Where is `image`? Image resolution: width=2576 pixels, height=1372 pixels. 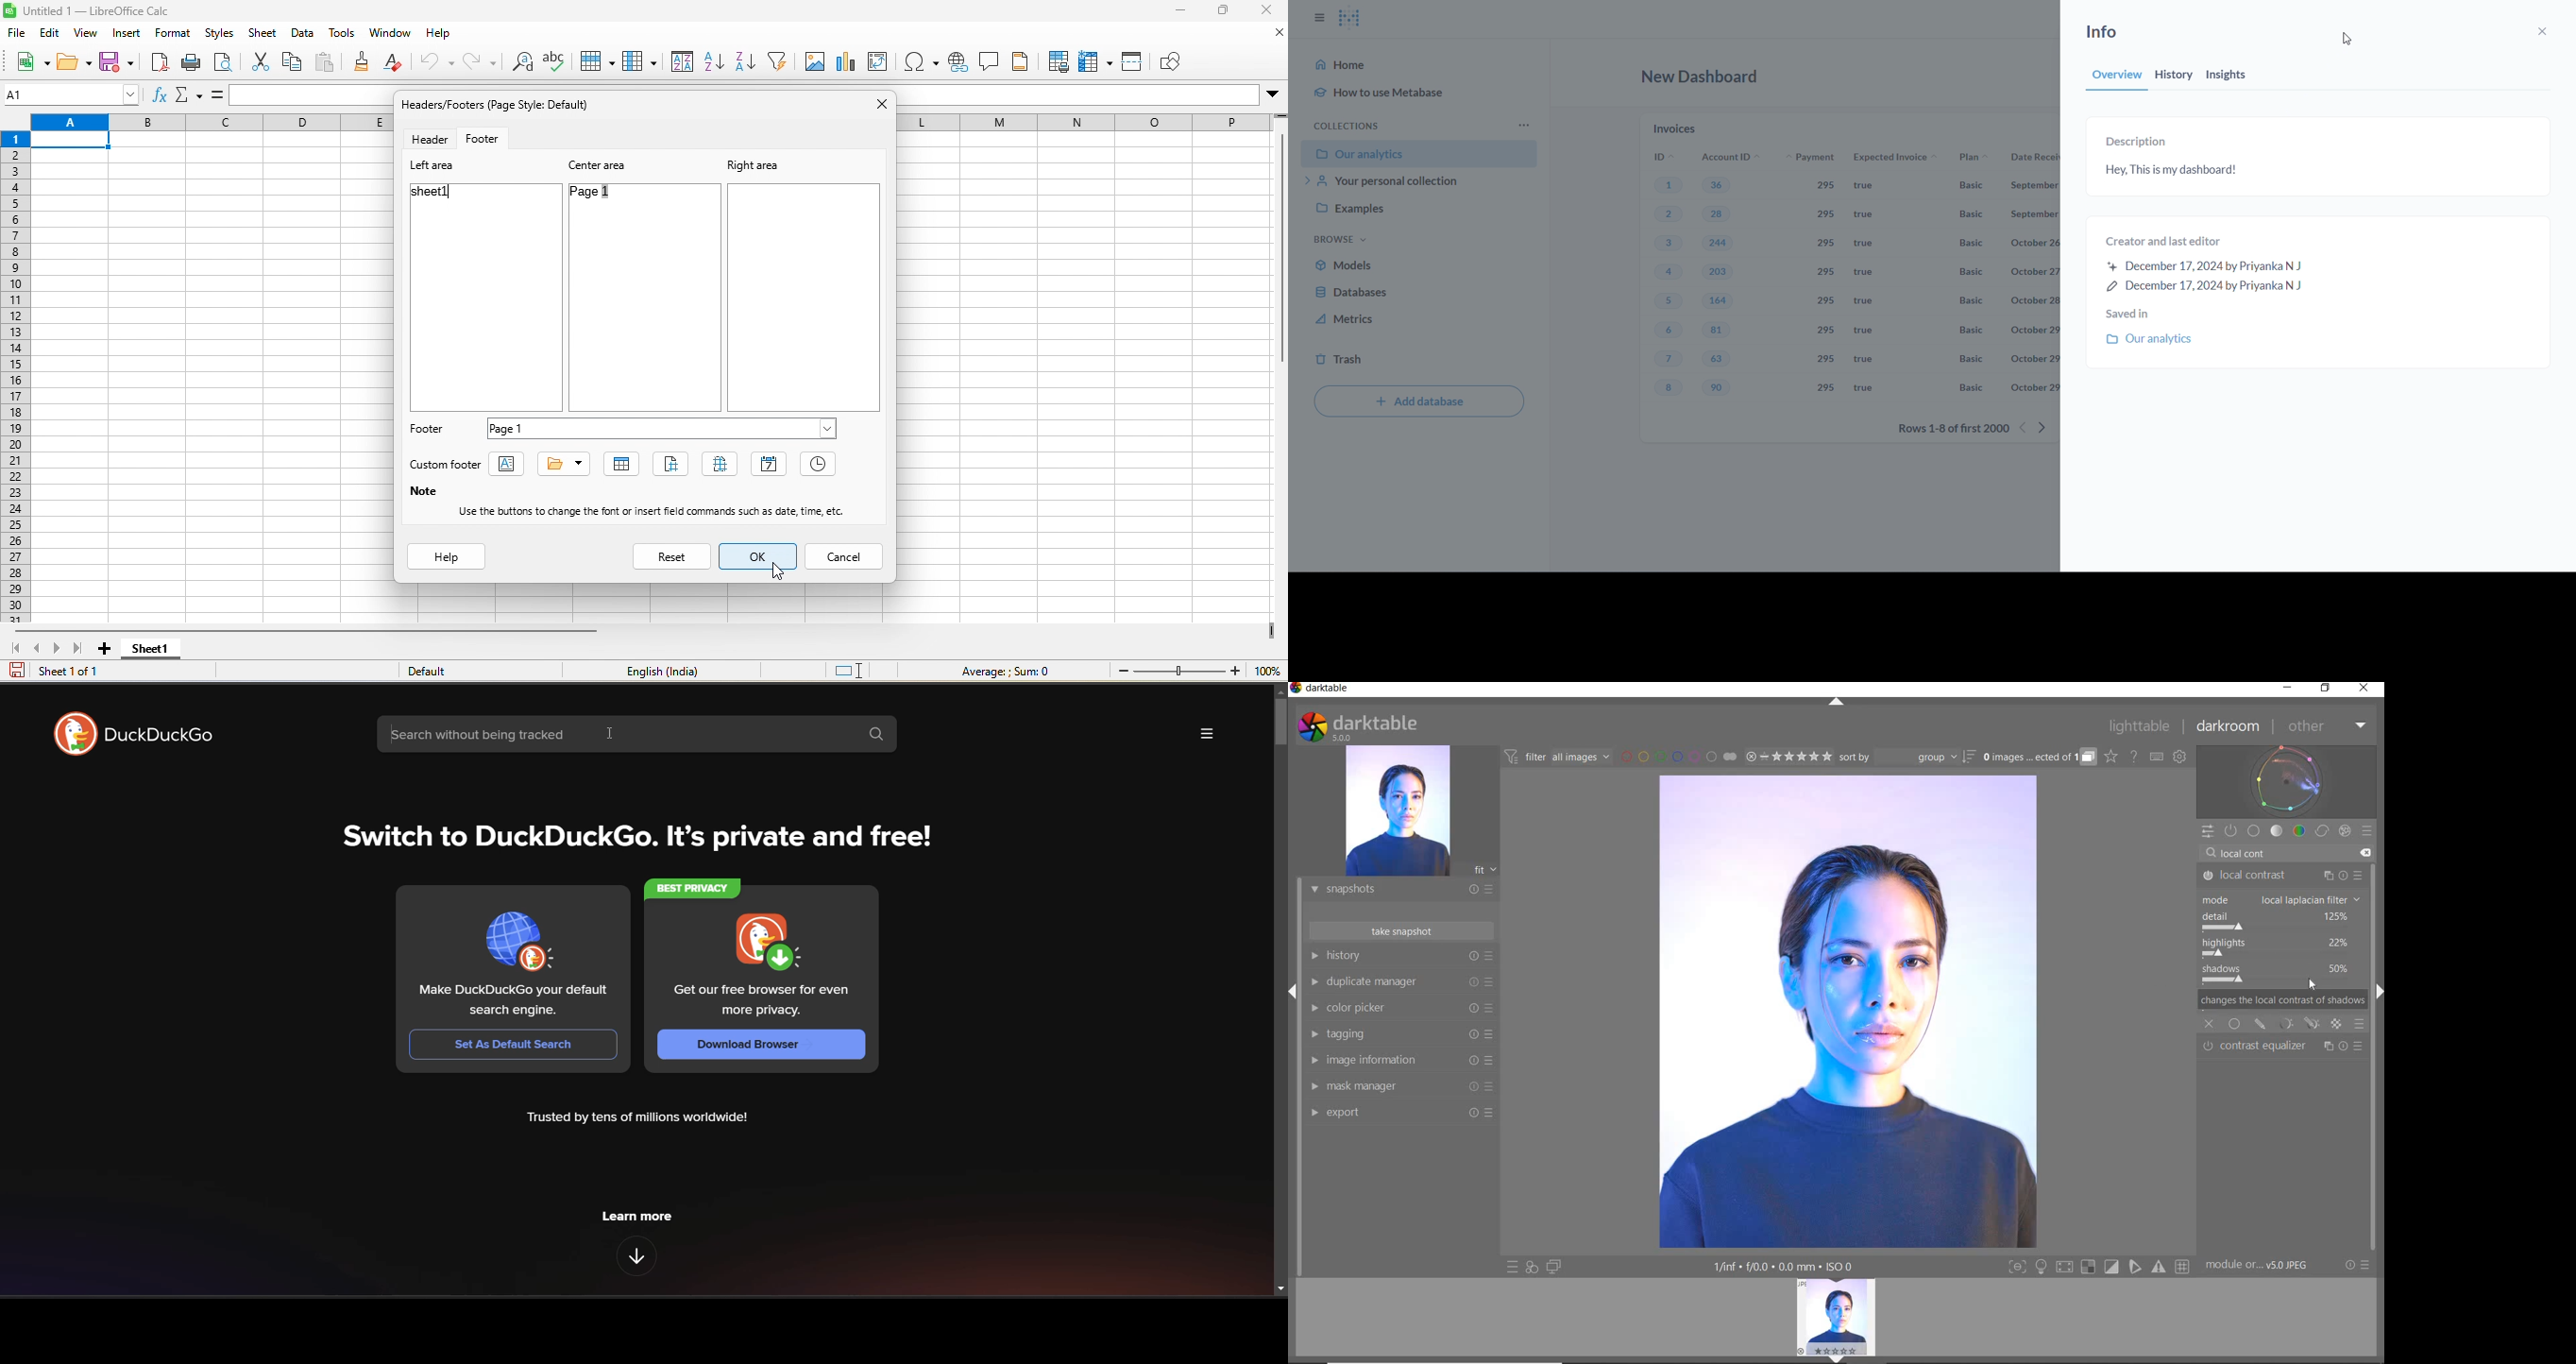
image is located at coordinates (818, 60).